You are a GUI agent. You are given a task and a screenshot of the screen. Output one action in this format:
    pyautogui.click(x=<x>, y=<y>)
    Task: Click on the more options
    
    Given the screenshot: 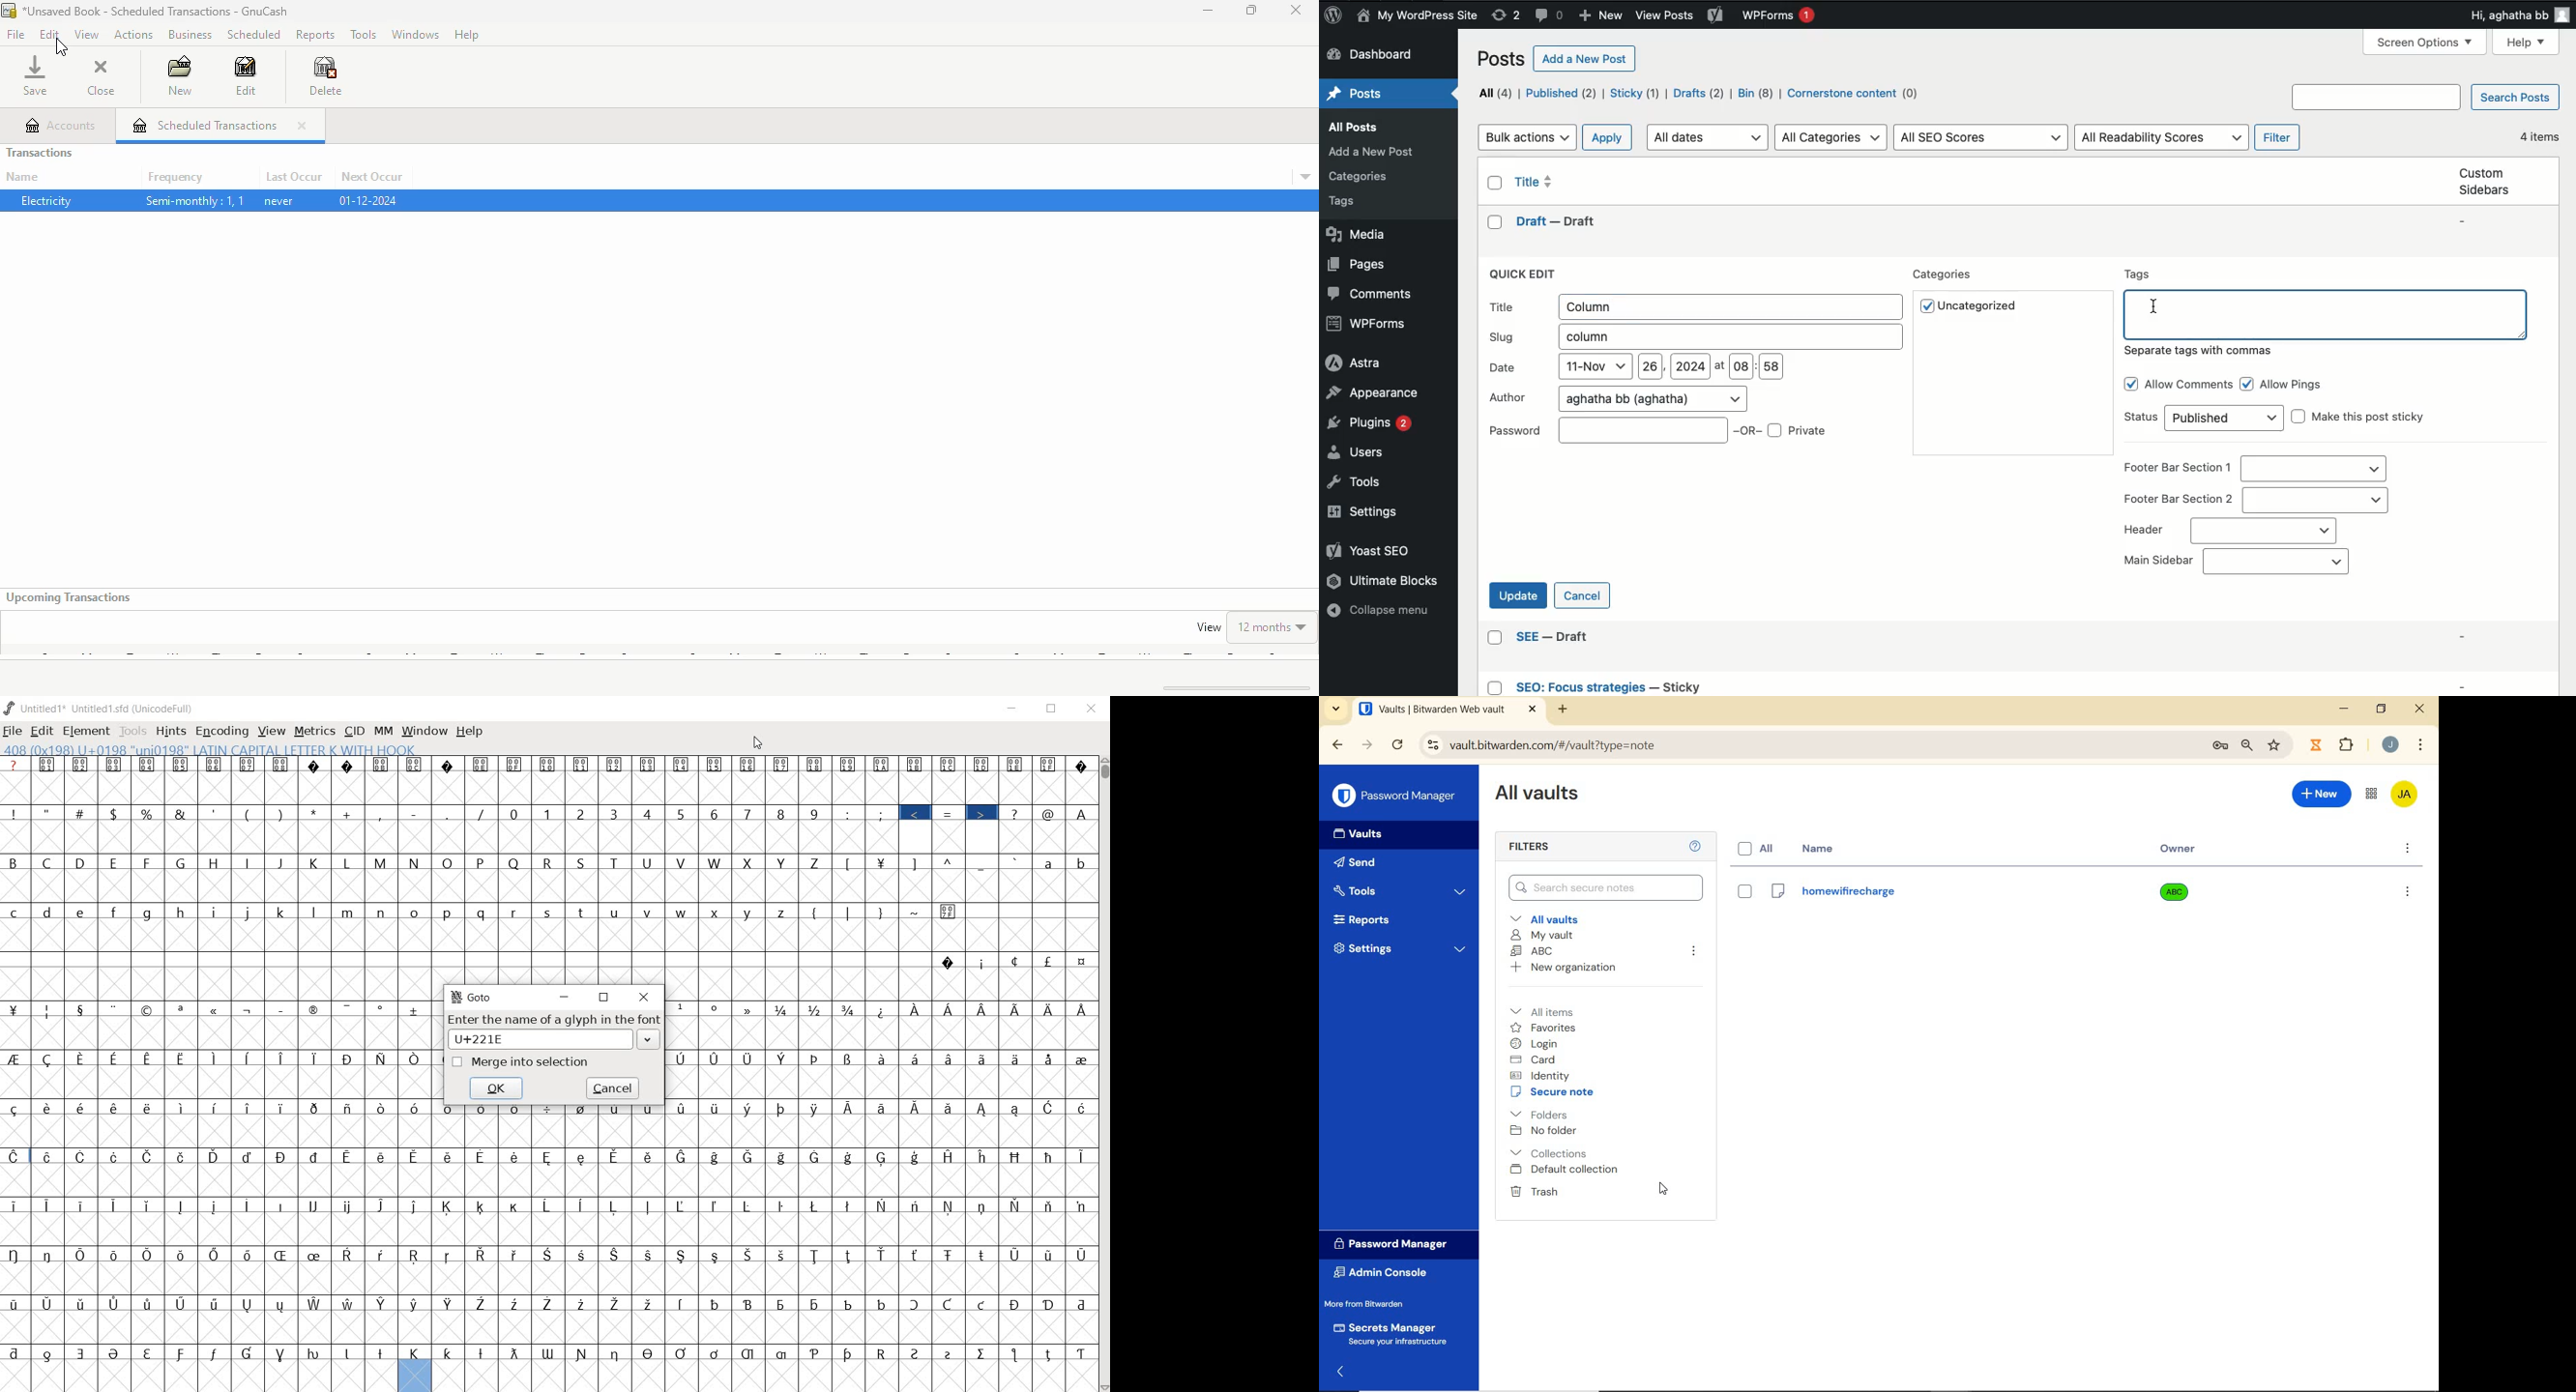 What is the action you would take?
    pyautogui.click(x=2407, y=893)
    